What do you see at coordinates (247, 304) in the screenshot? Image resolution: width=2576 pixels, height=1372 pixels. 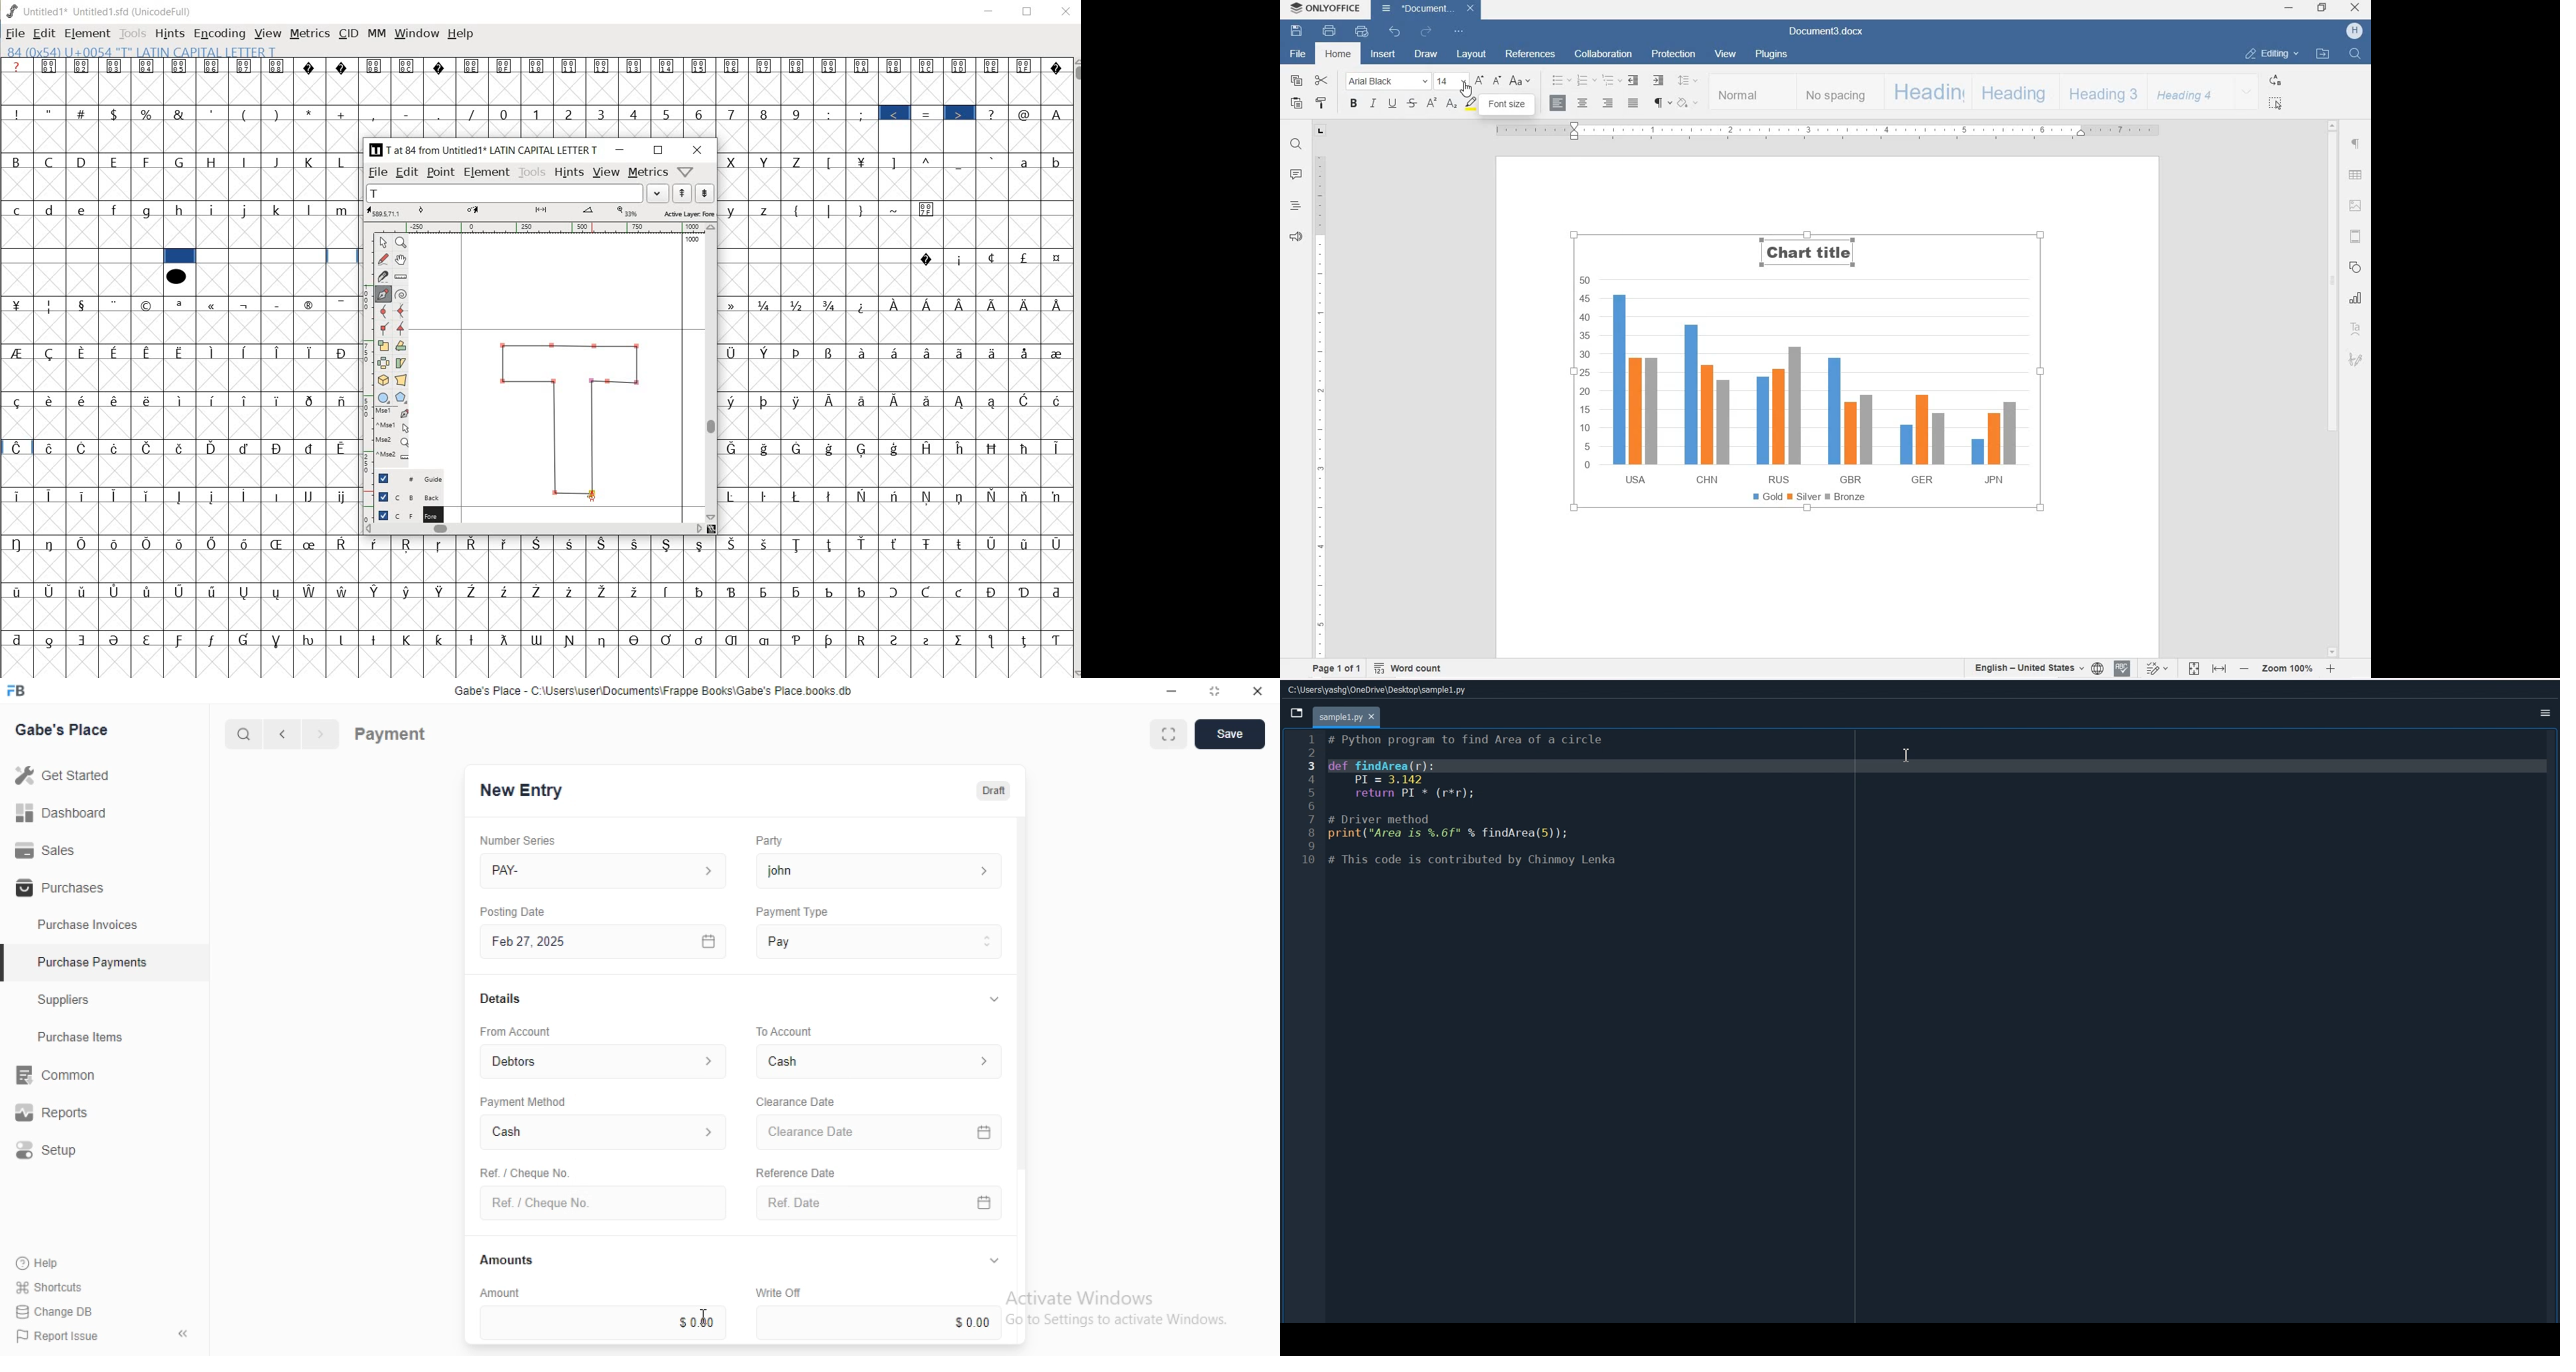 I see `Symbol` at bounding box center [247, 304].